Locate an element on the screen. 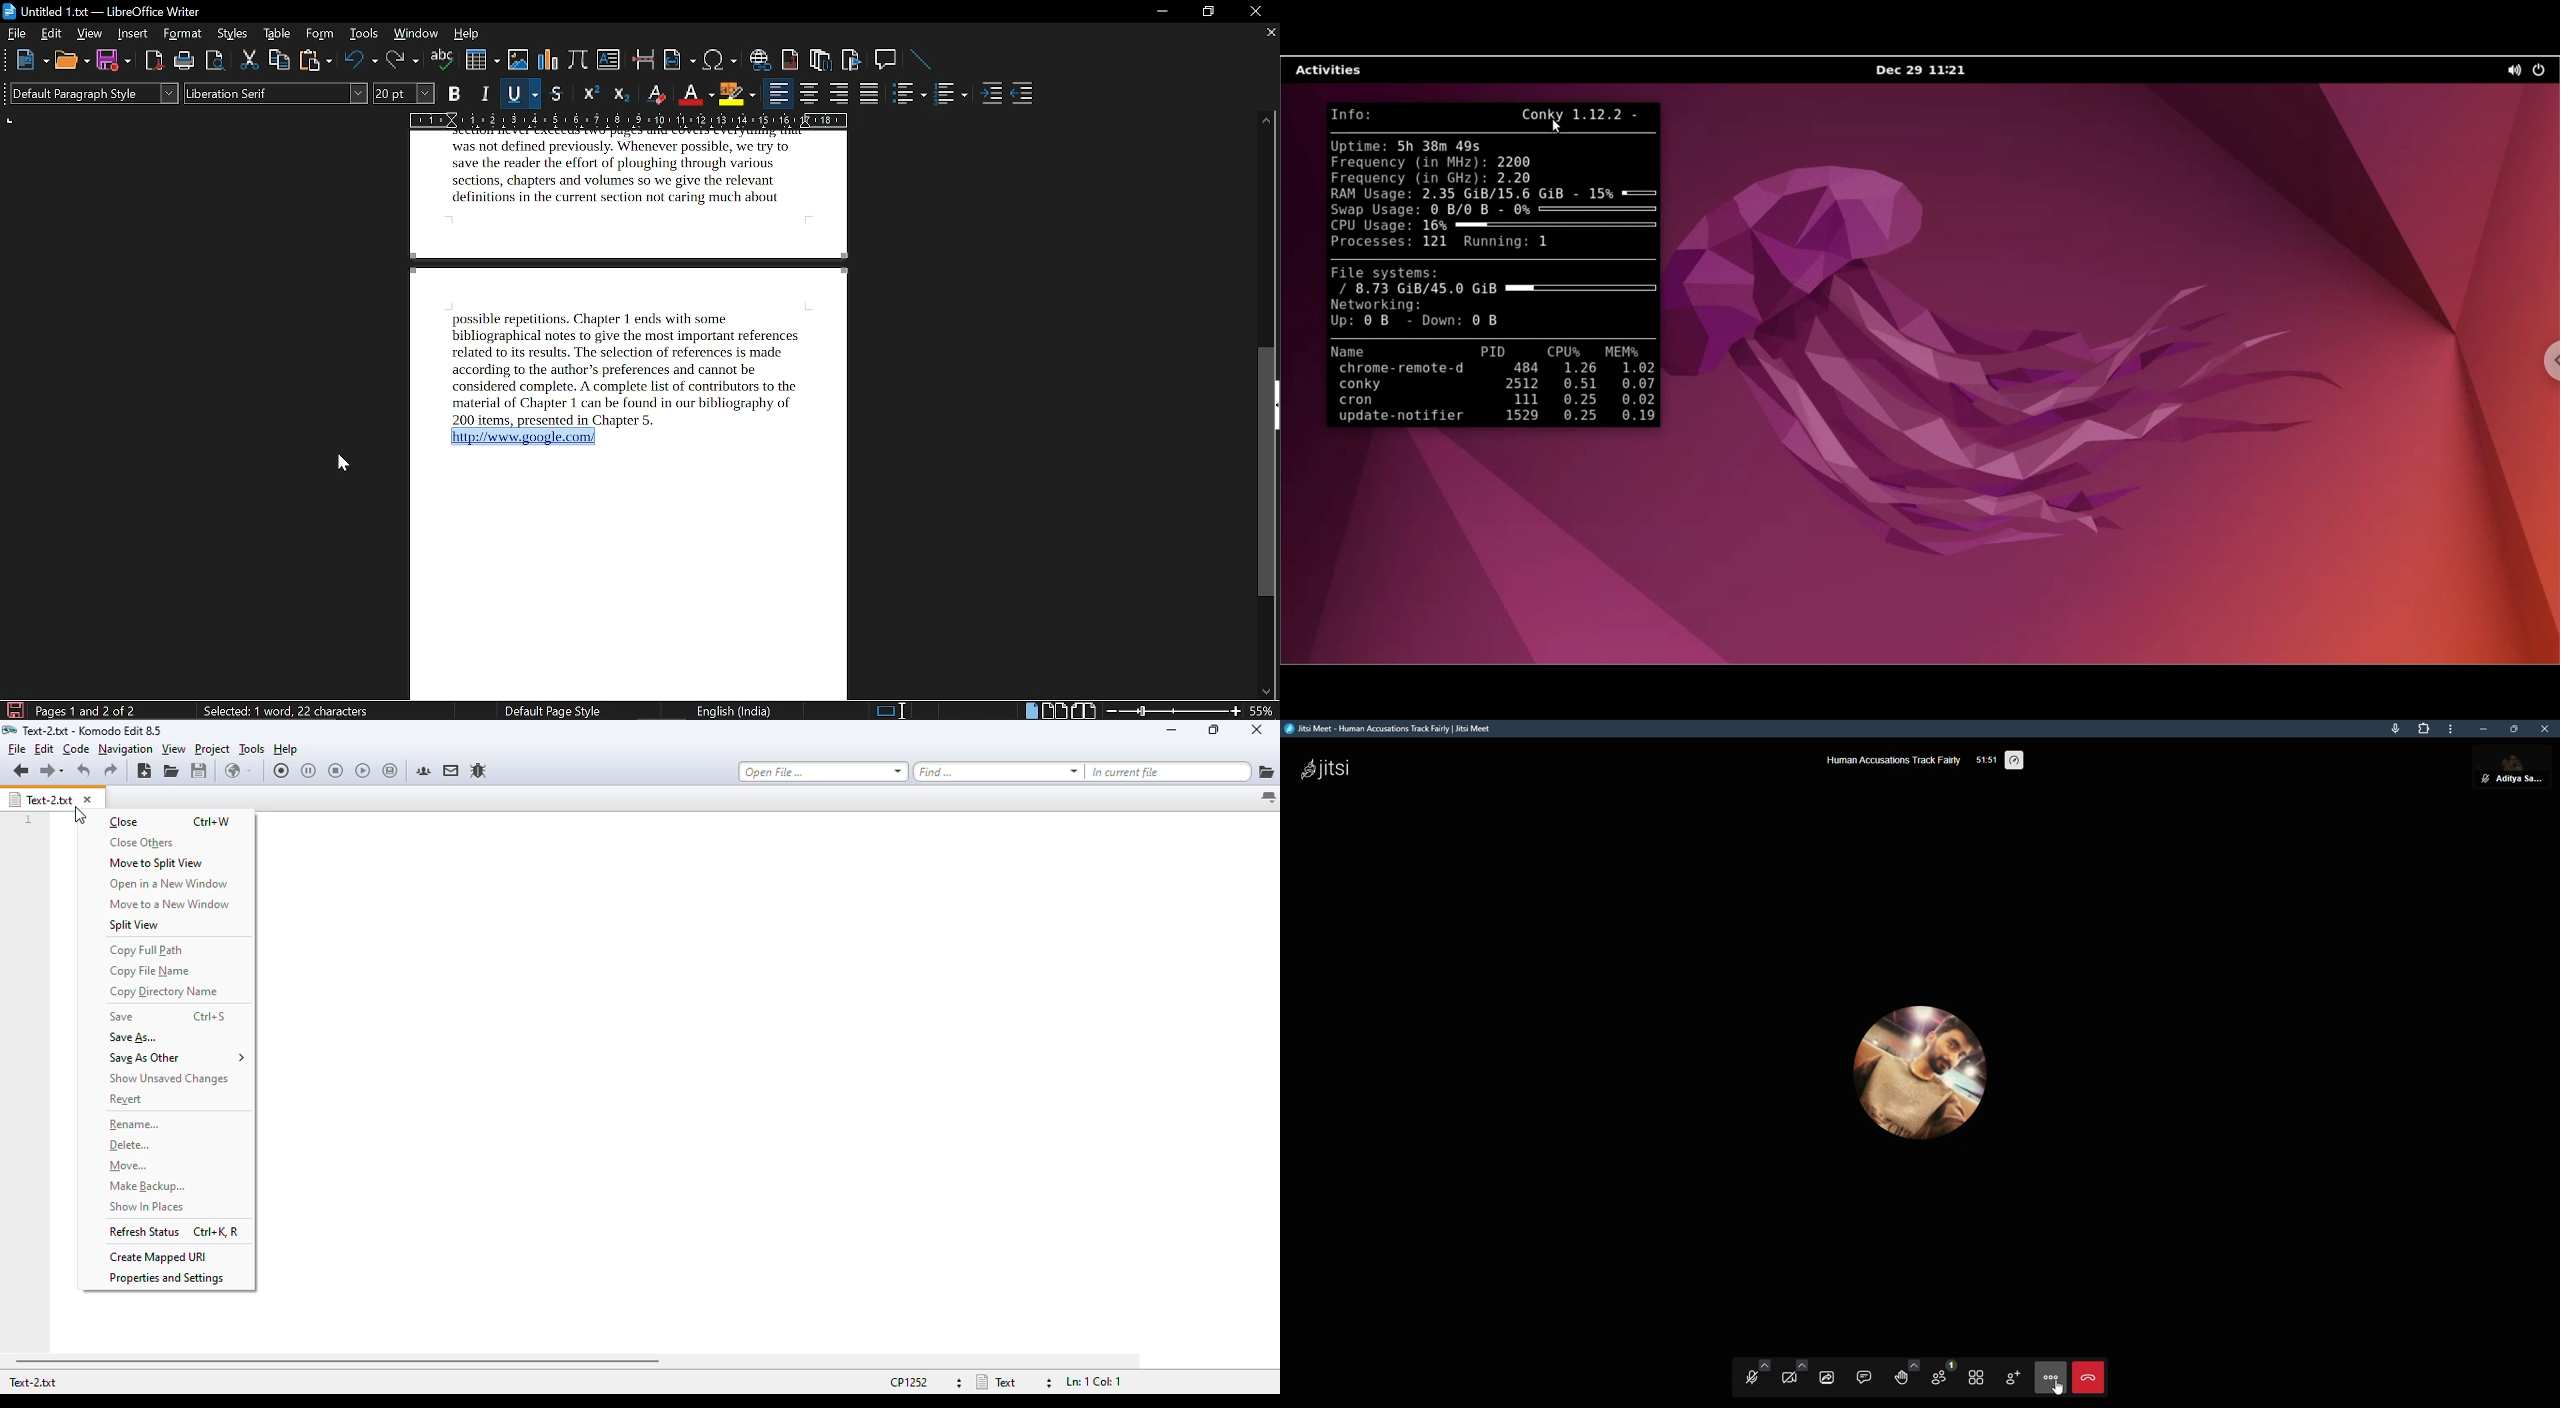  eraser is located at coordinates (657, 93).